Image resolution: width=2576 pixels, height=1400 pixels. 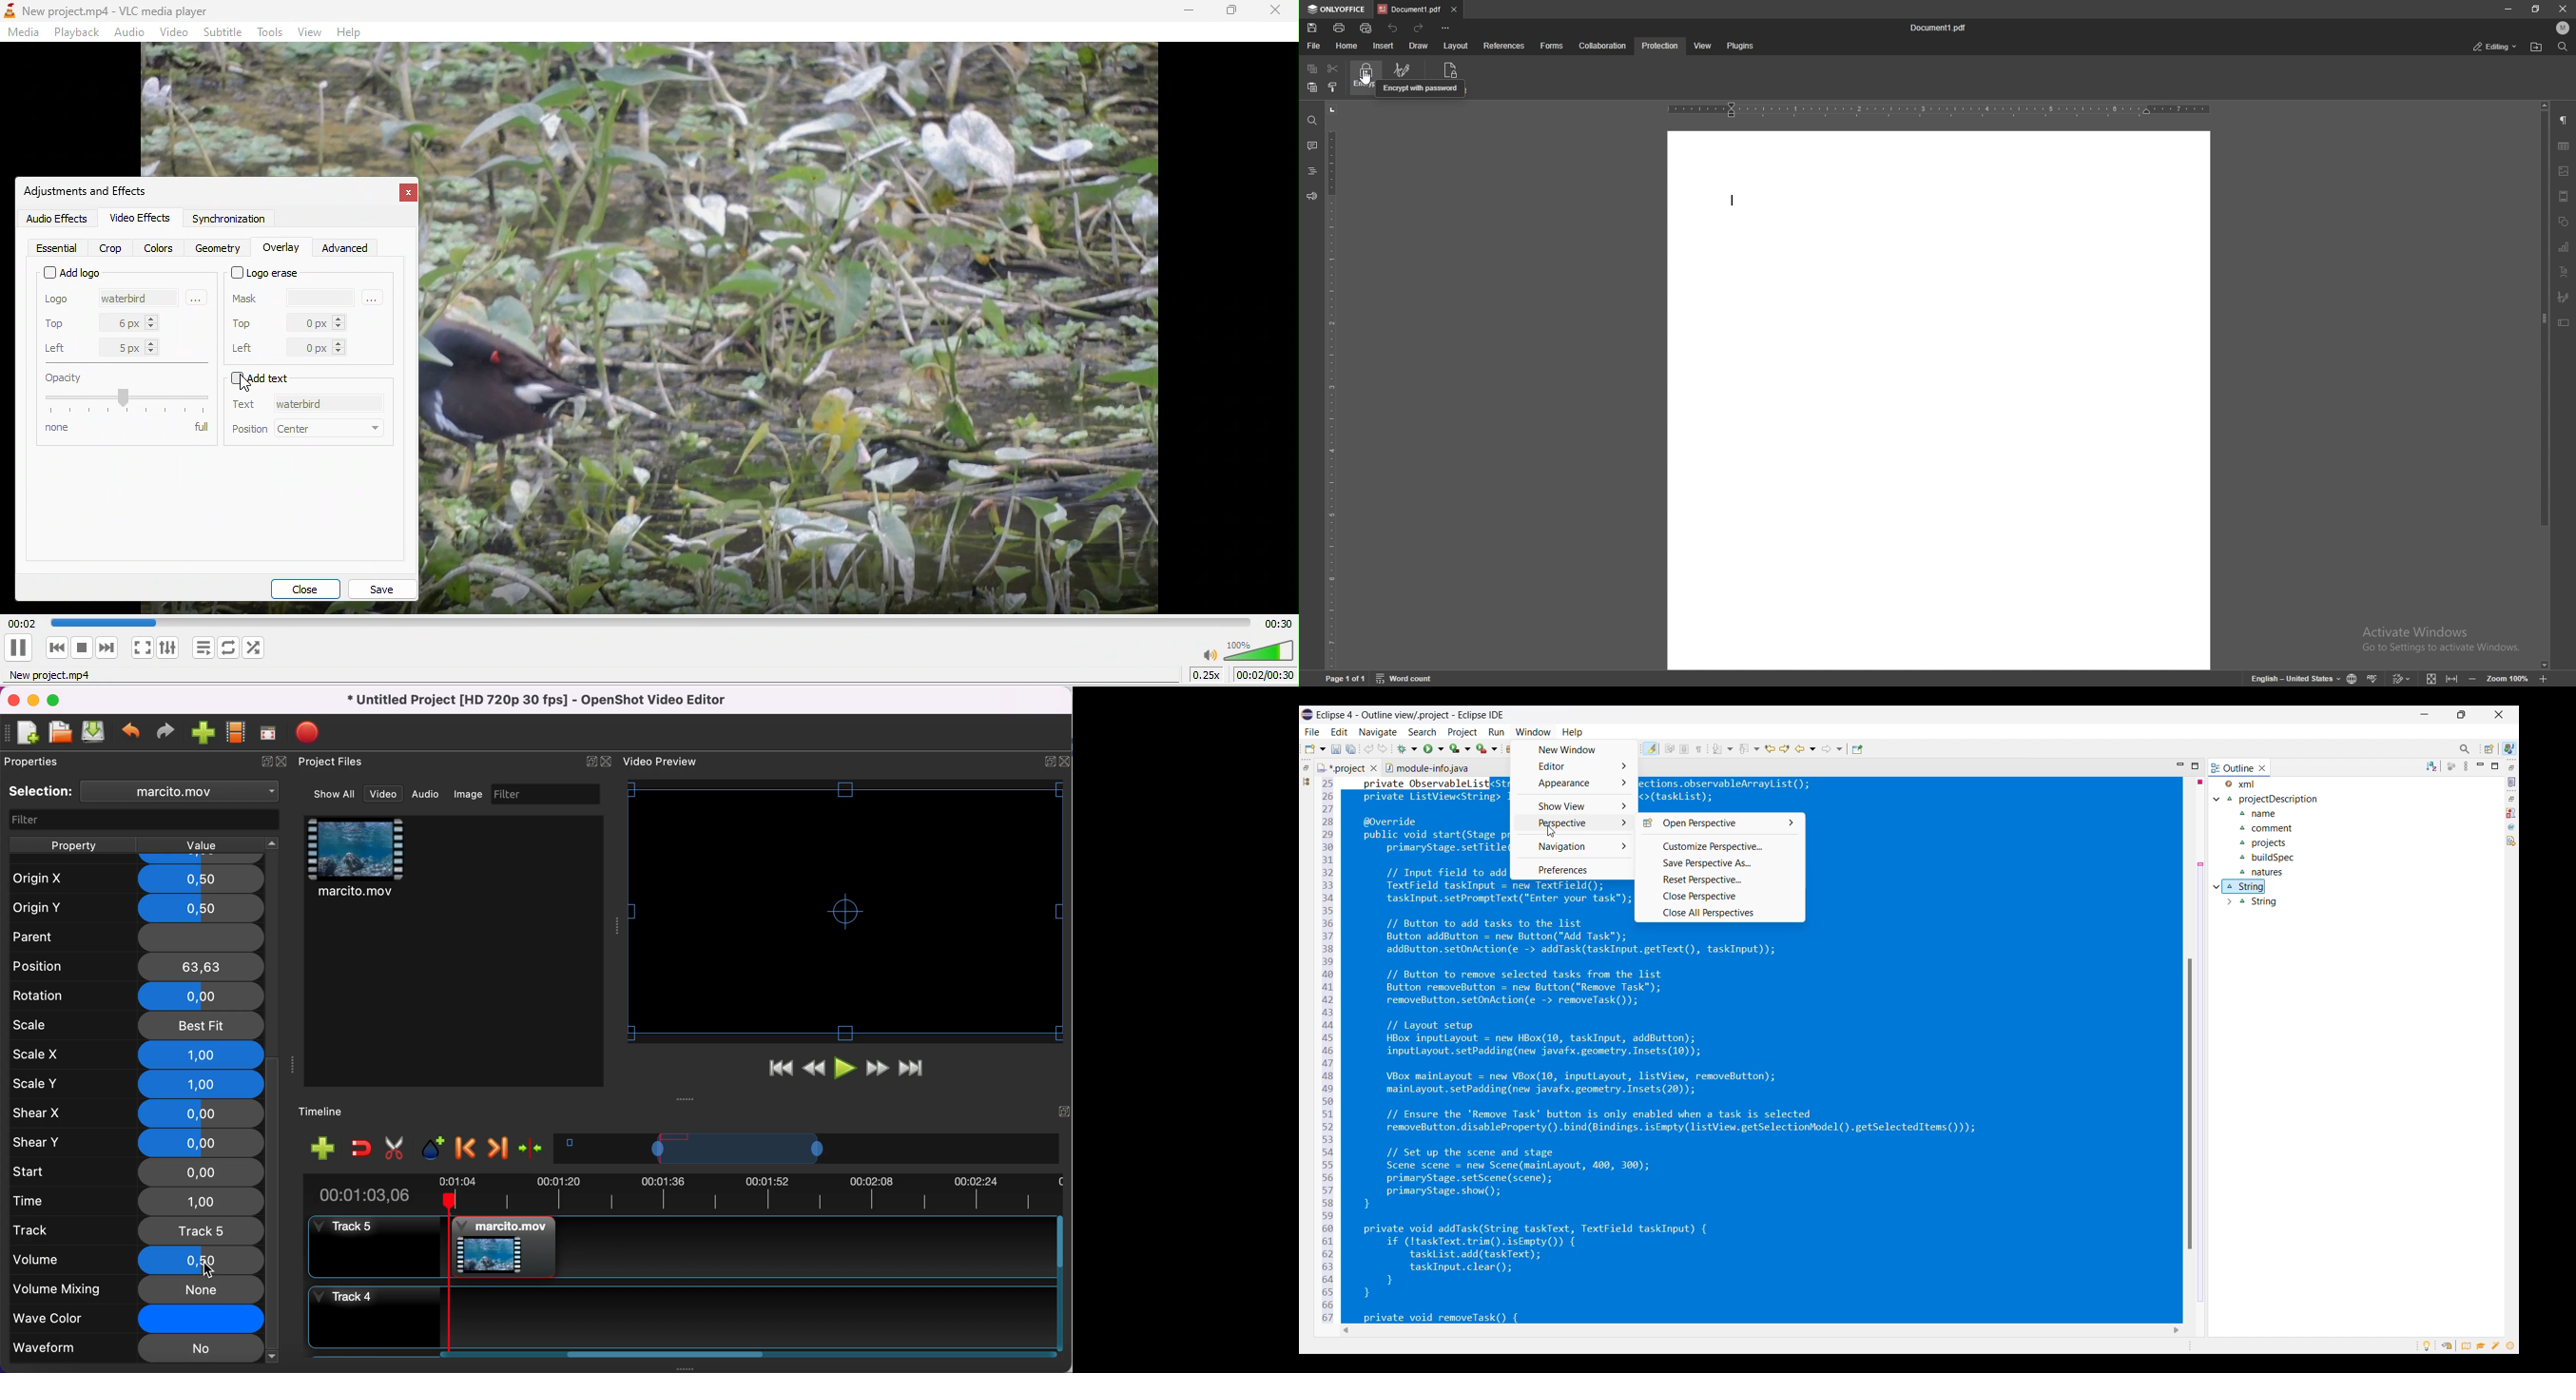 What do you see at coordinates (1064, 1111) in the screenshot?
I see `Expand/Collapse` at bounding box center [1064, 1111].